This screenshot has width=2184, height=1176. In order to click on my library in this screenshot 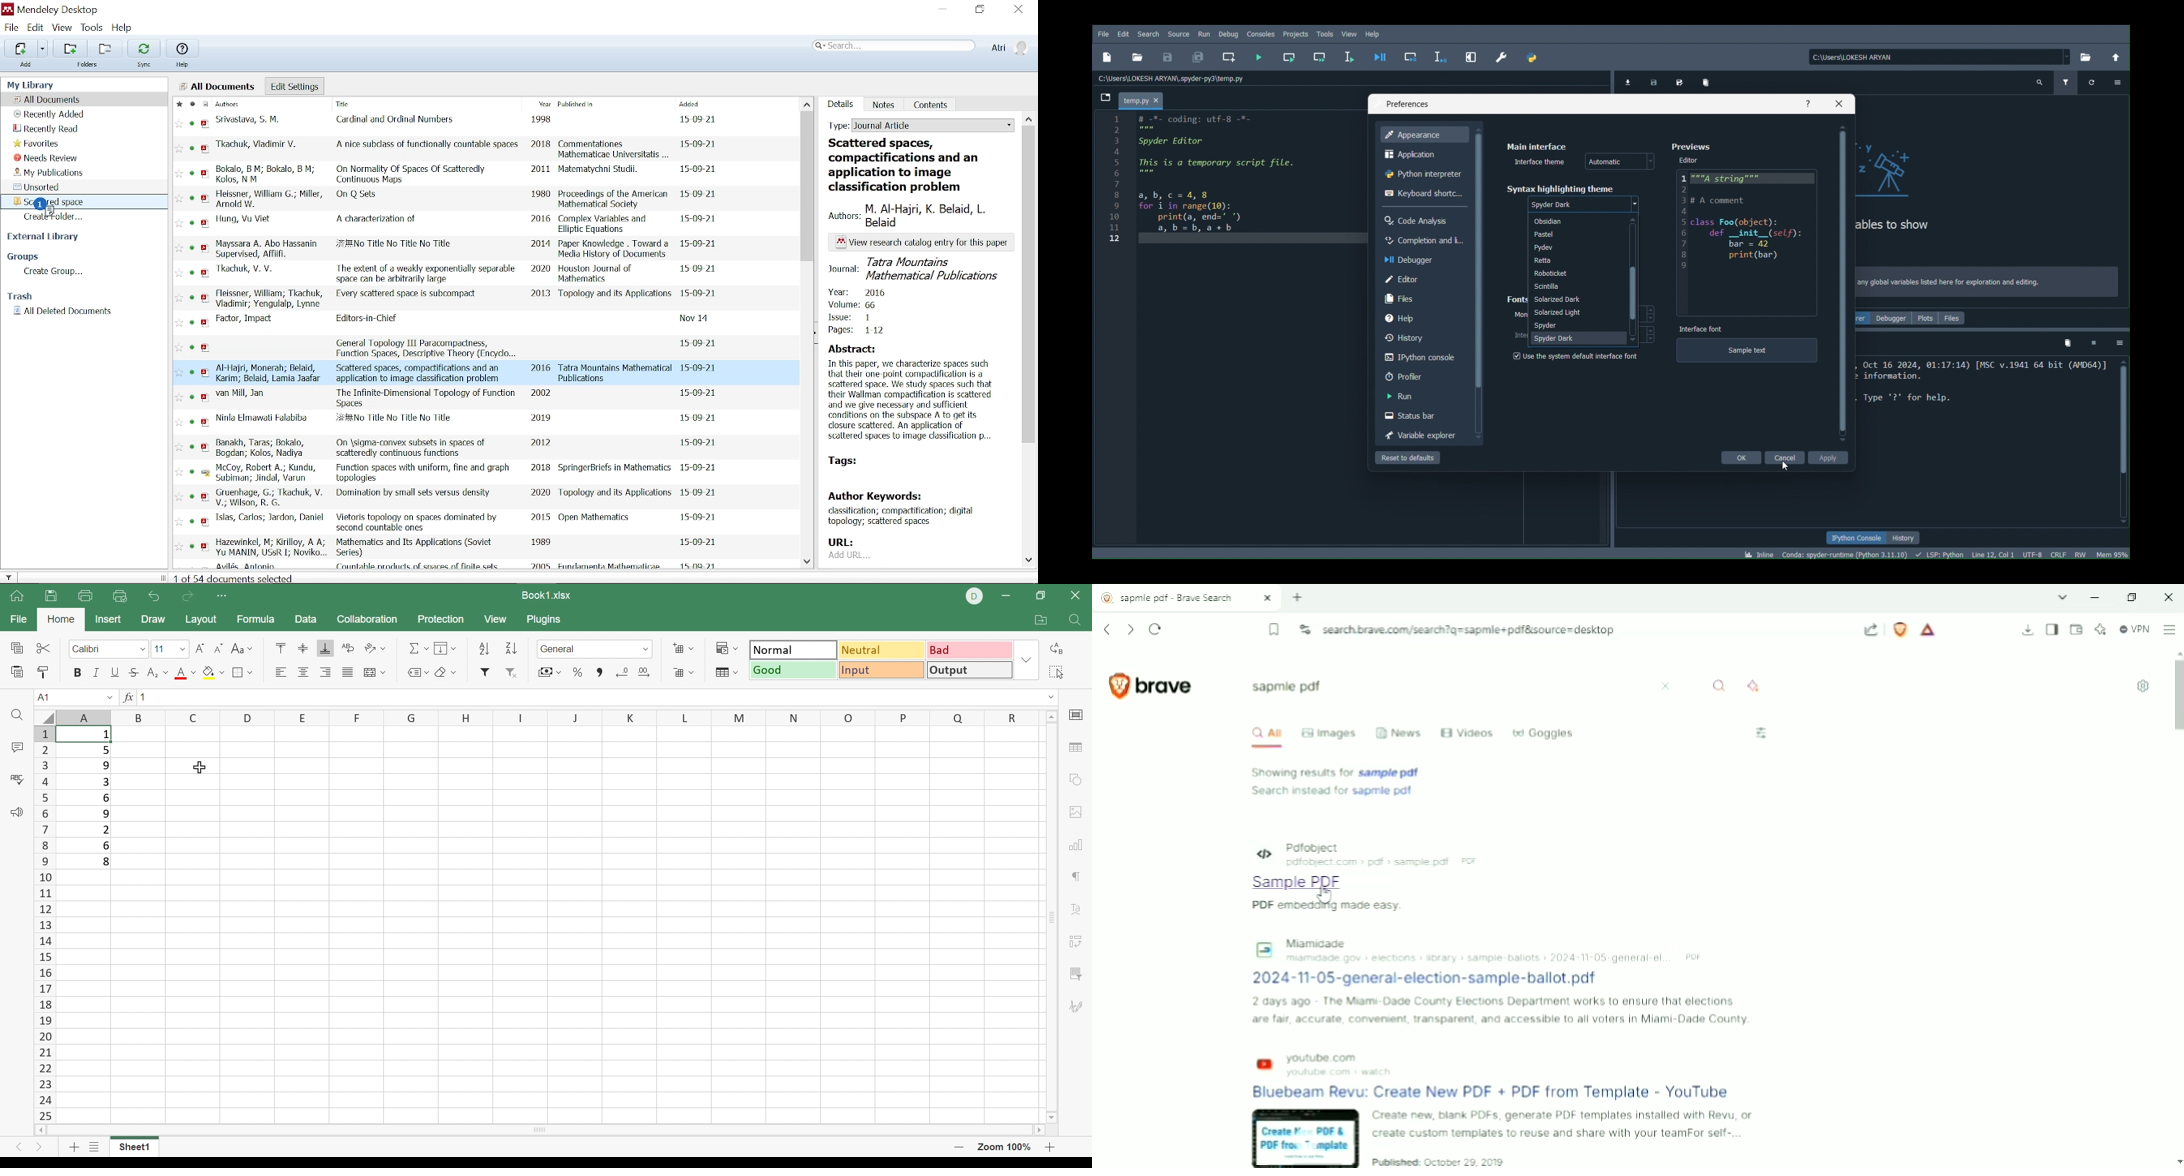, I will do `click(32, 84)`.